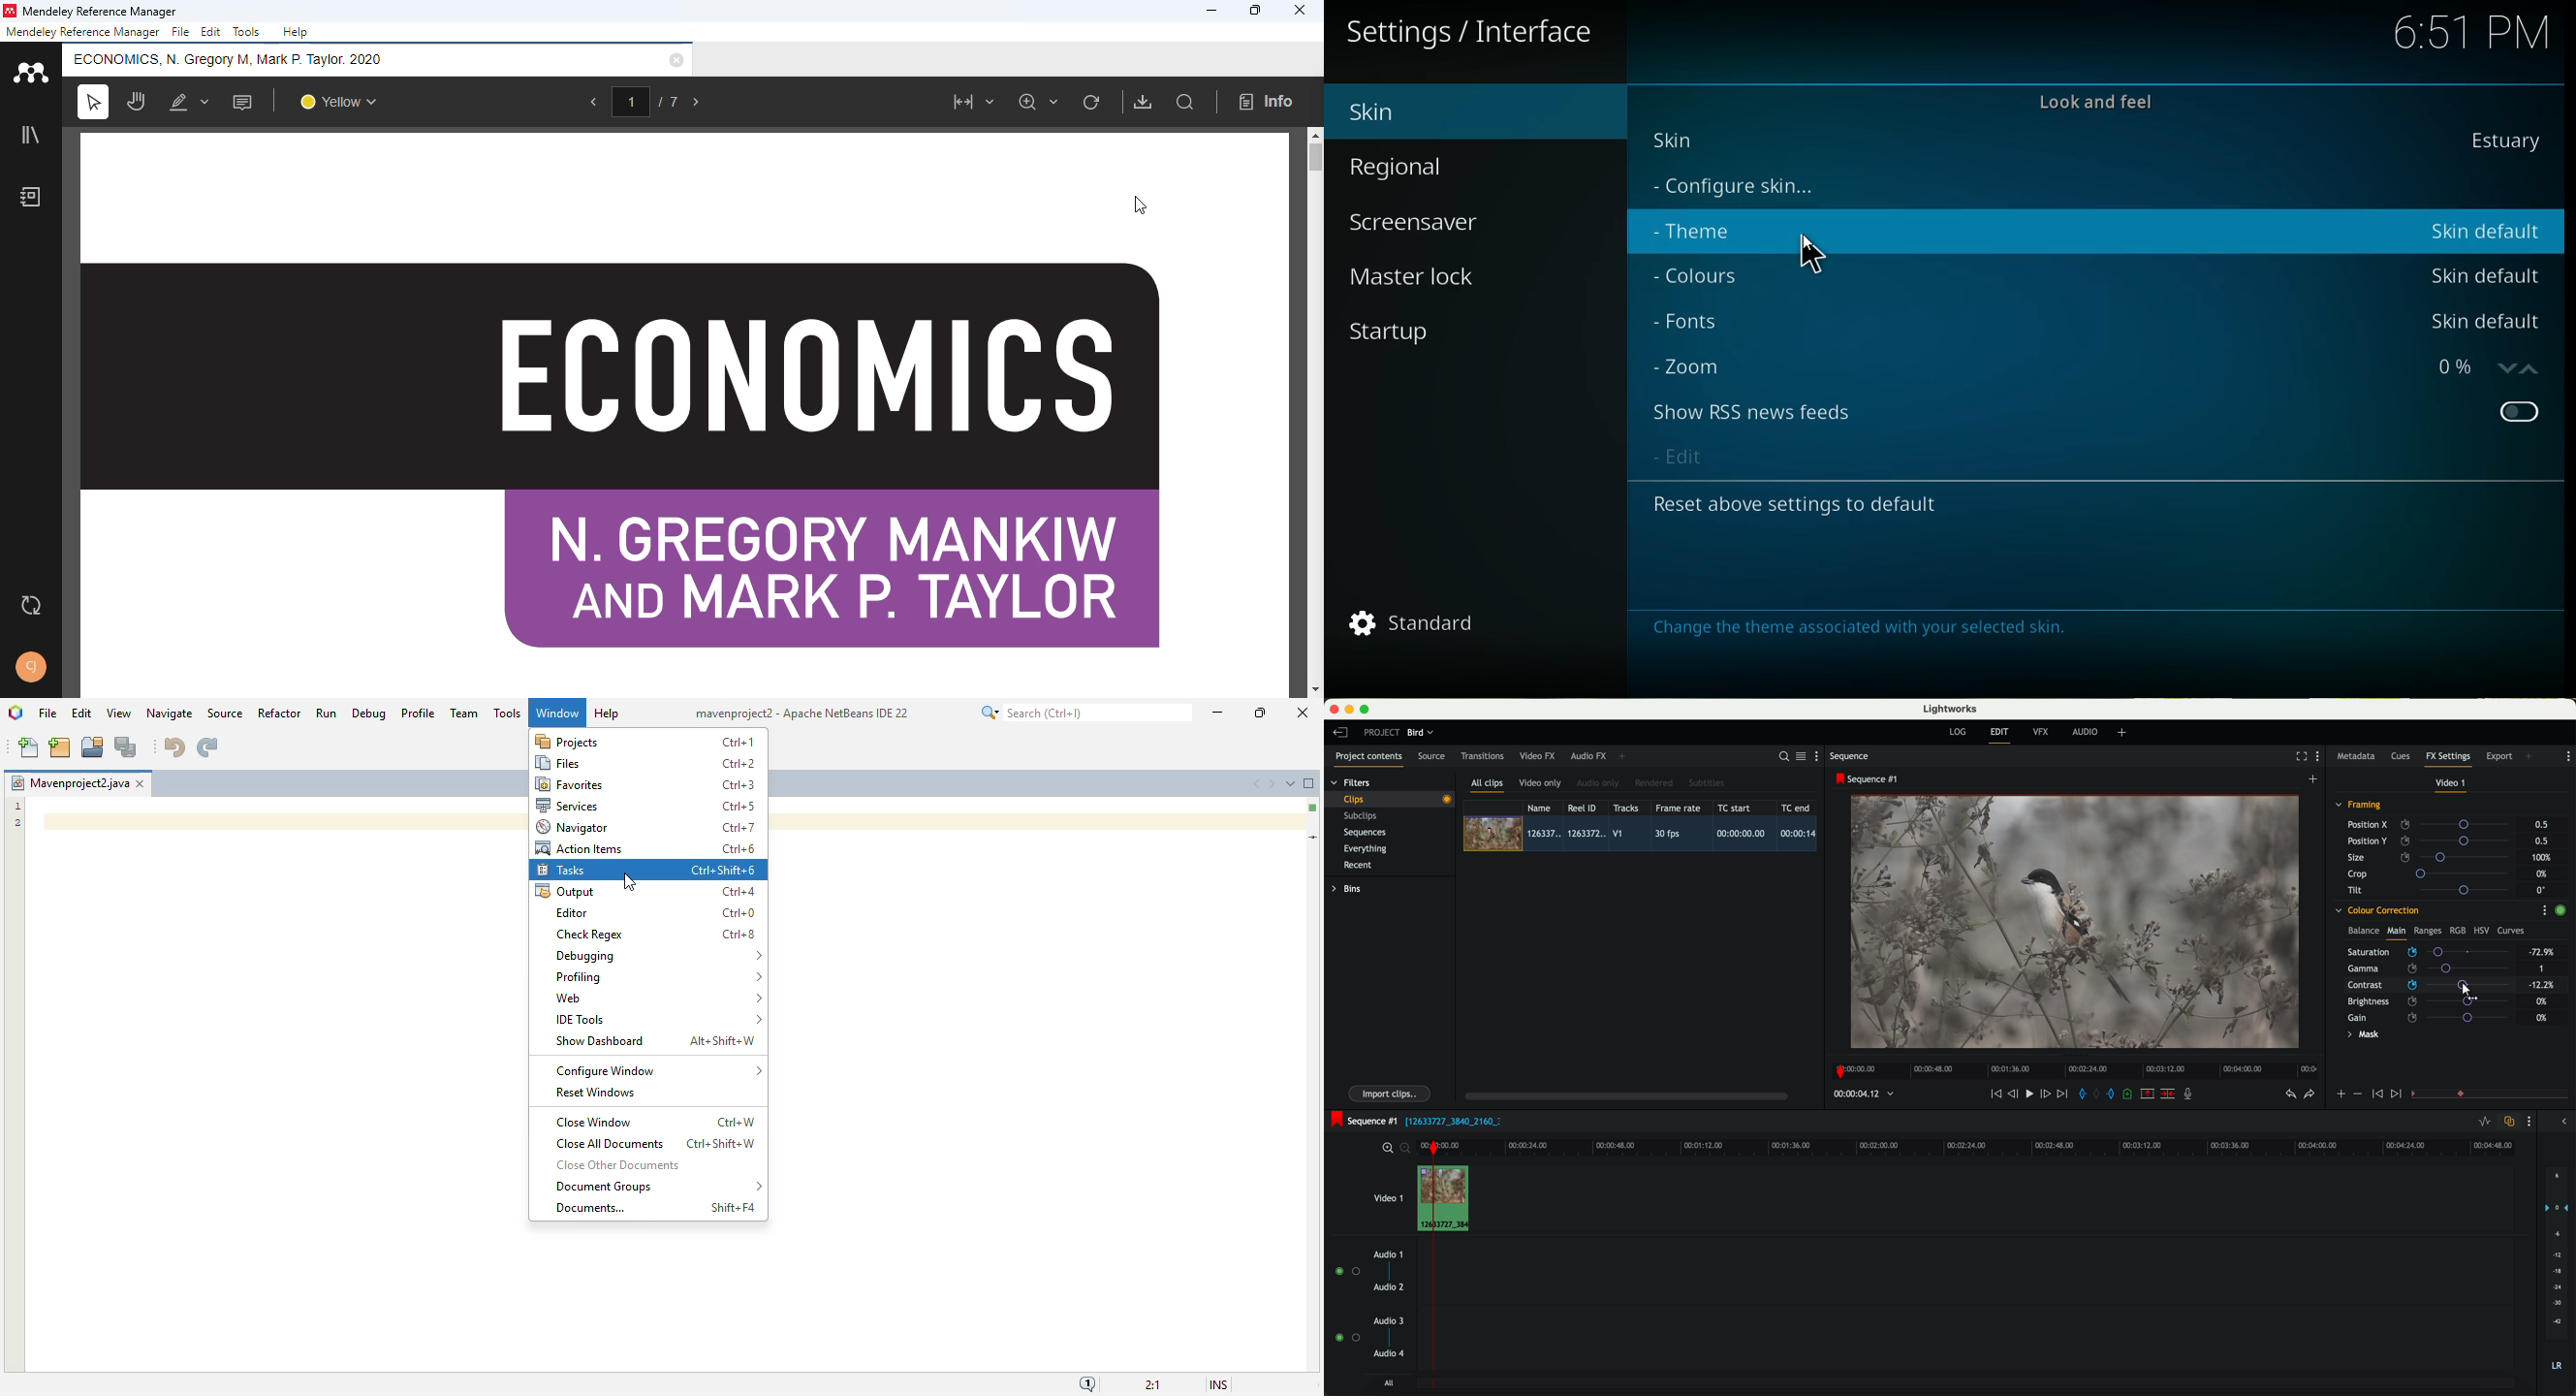  What do you see at coordinates (1272, 784) in the screenshot?
I see `scroll documents right` at bounding box center [1272, 784].